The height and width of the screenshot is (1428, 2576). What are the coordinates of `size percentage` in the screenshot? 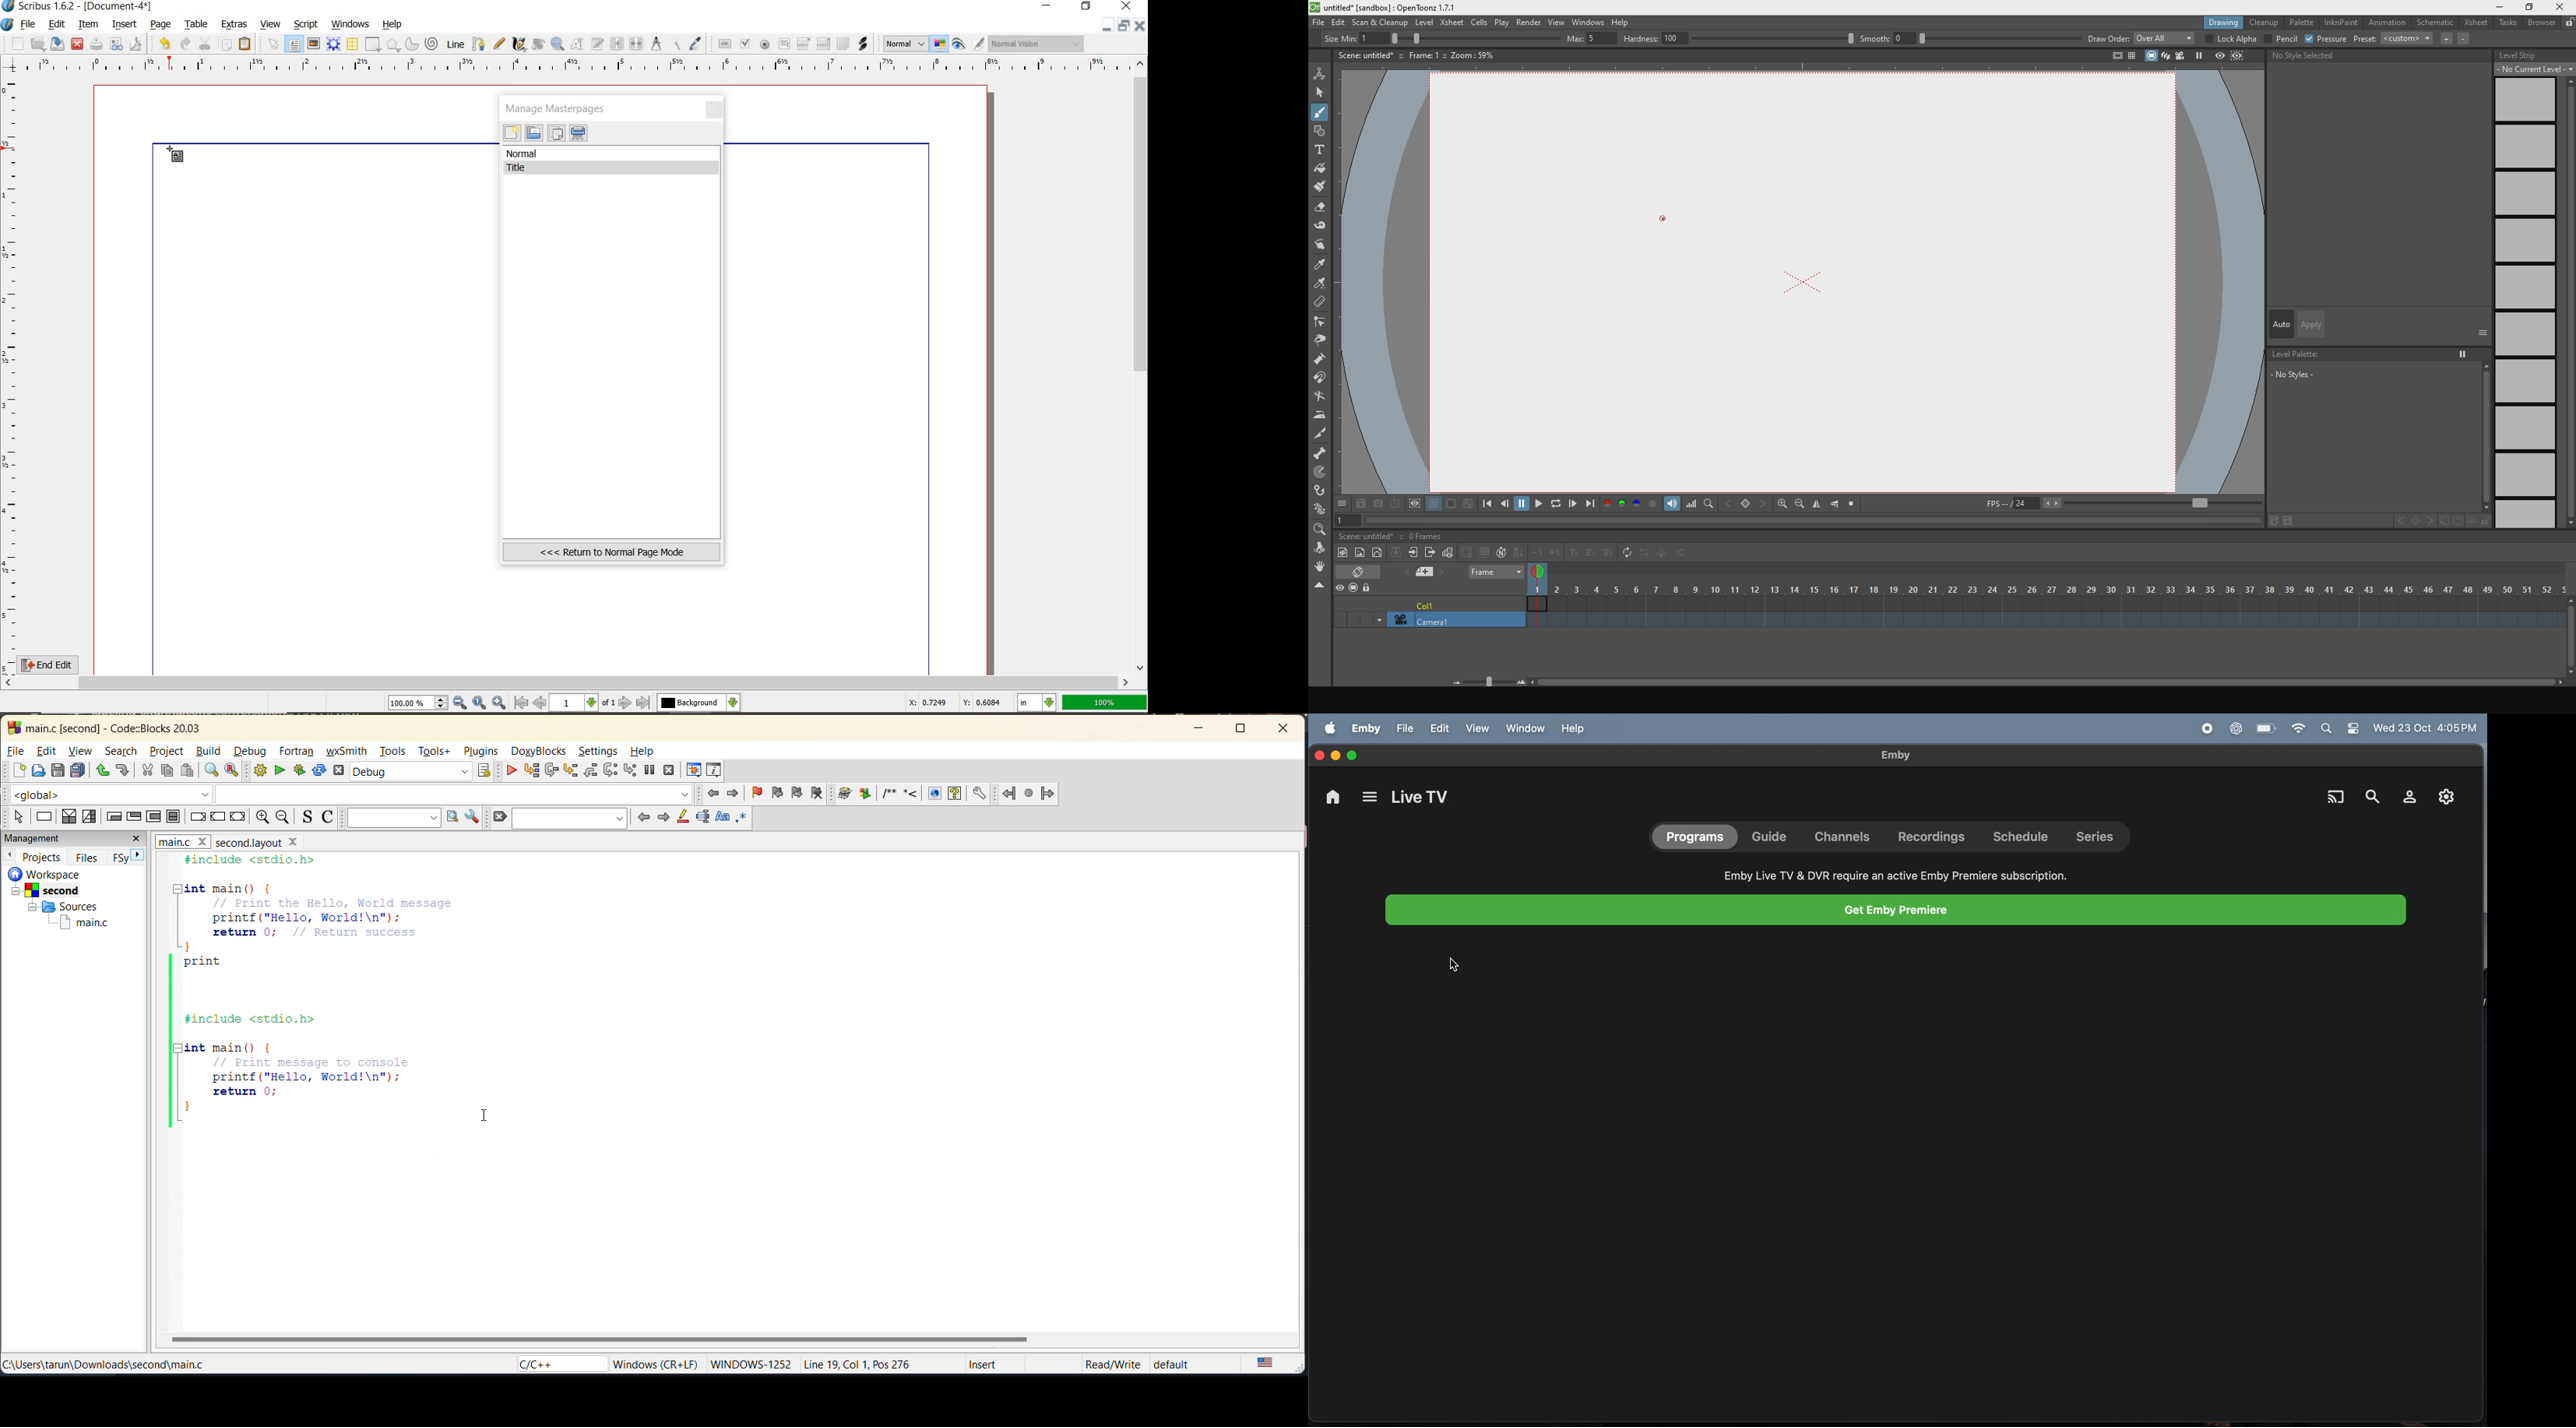 It's located at (1480, 38).